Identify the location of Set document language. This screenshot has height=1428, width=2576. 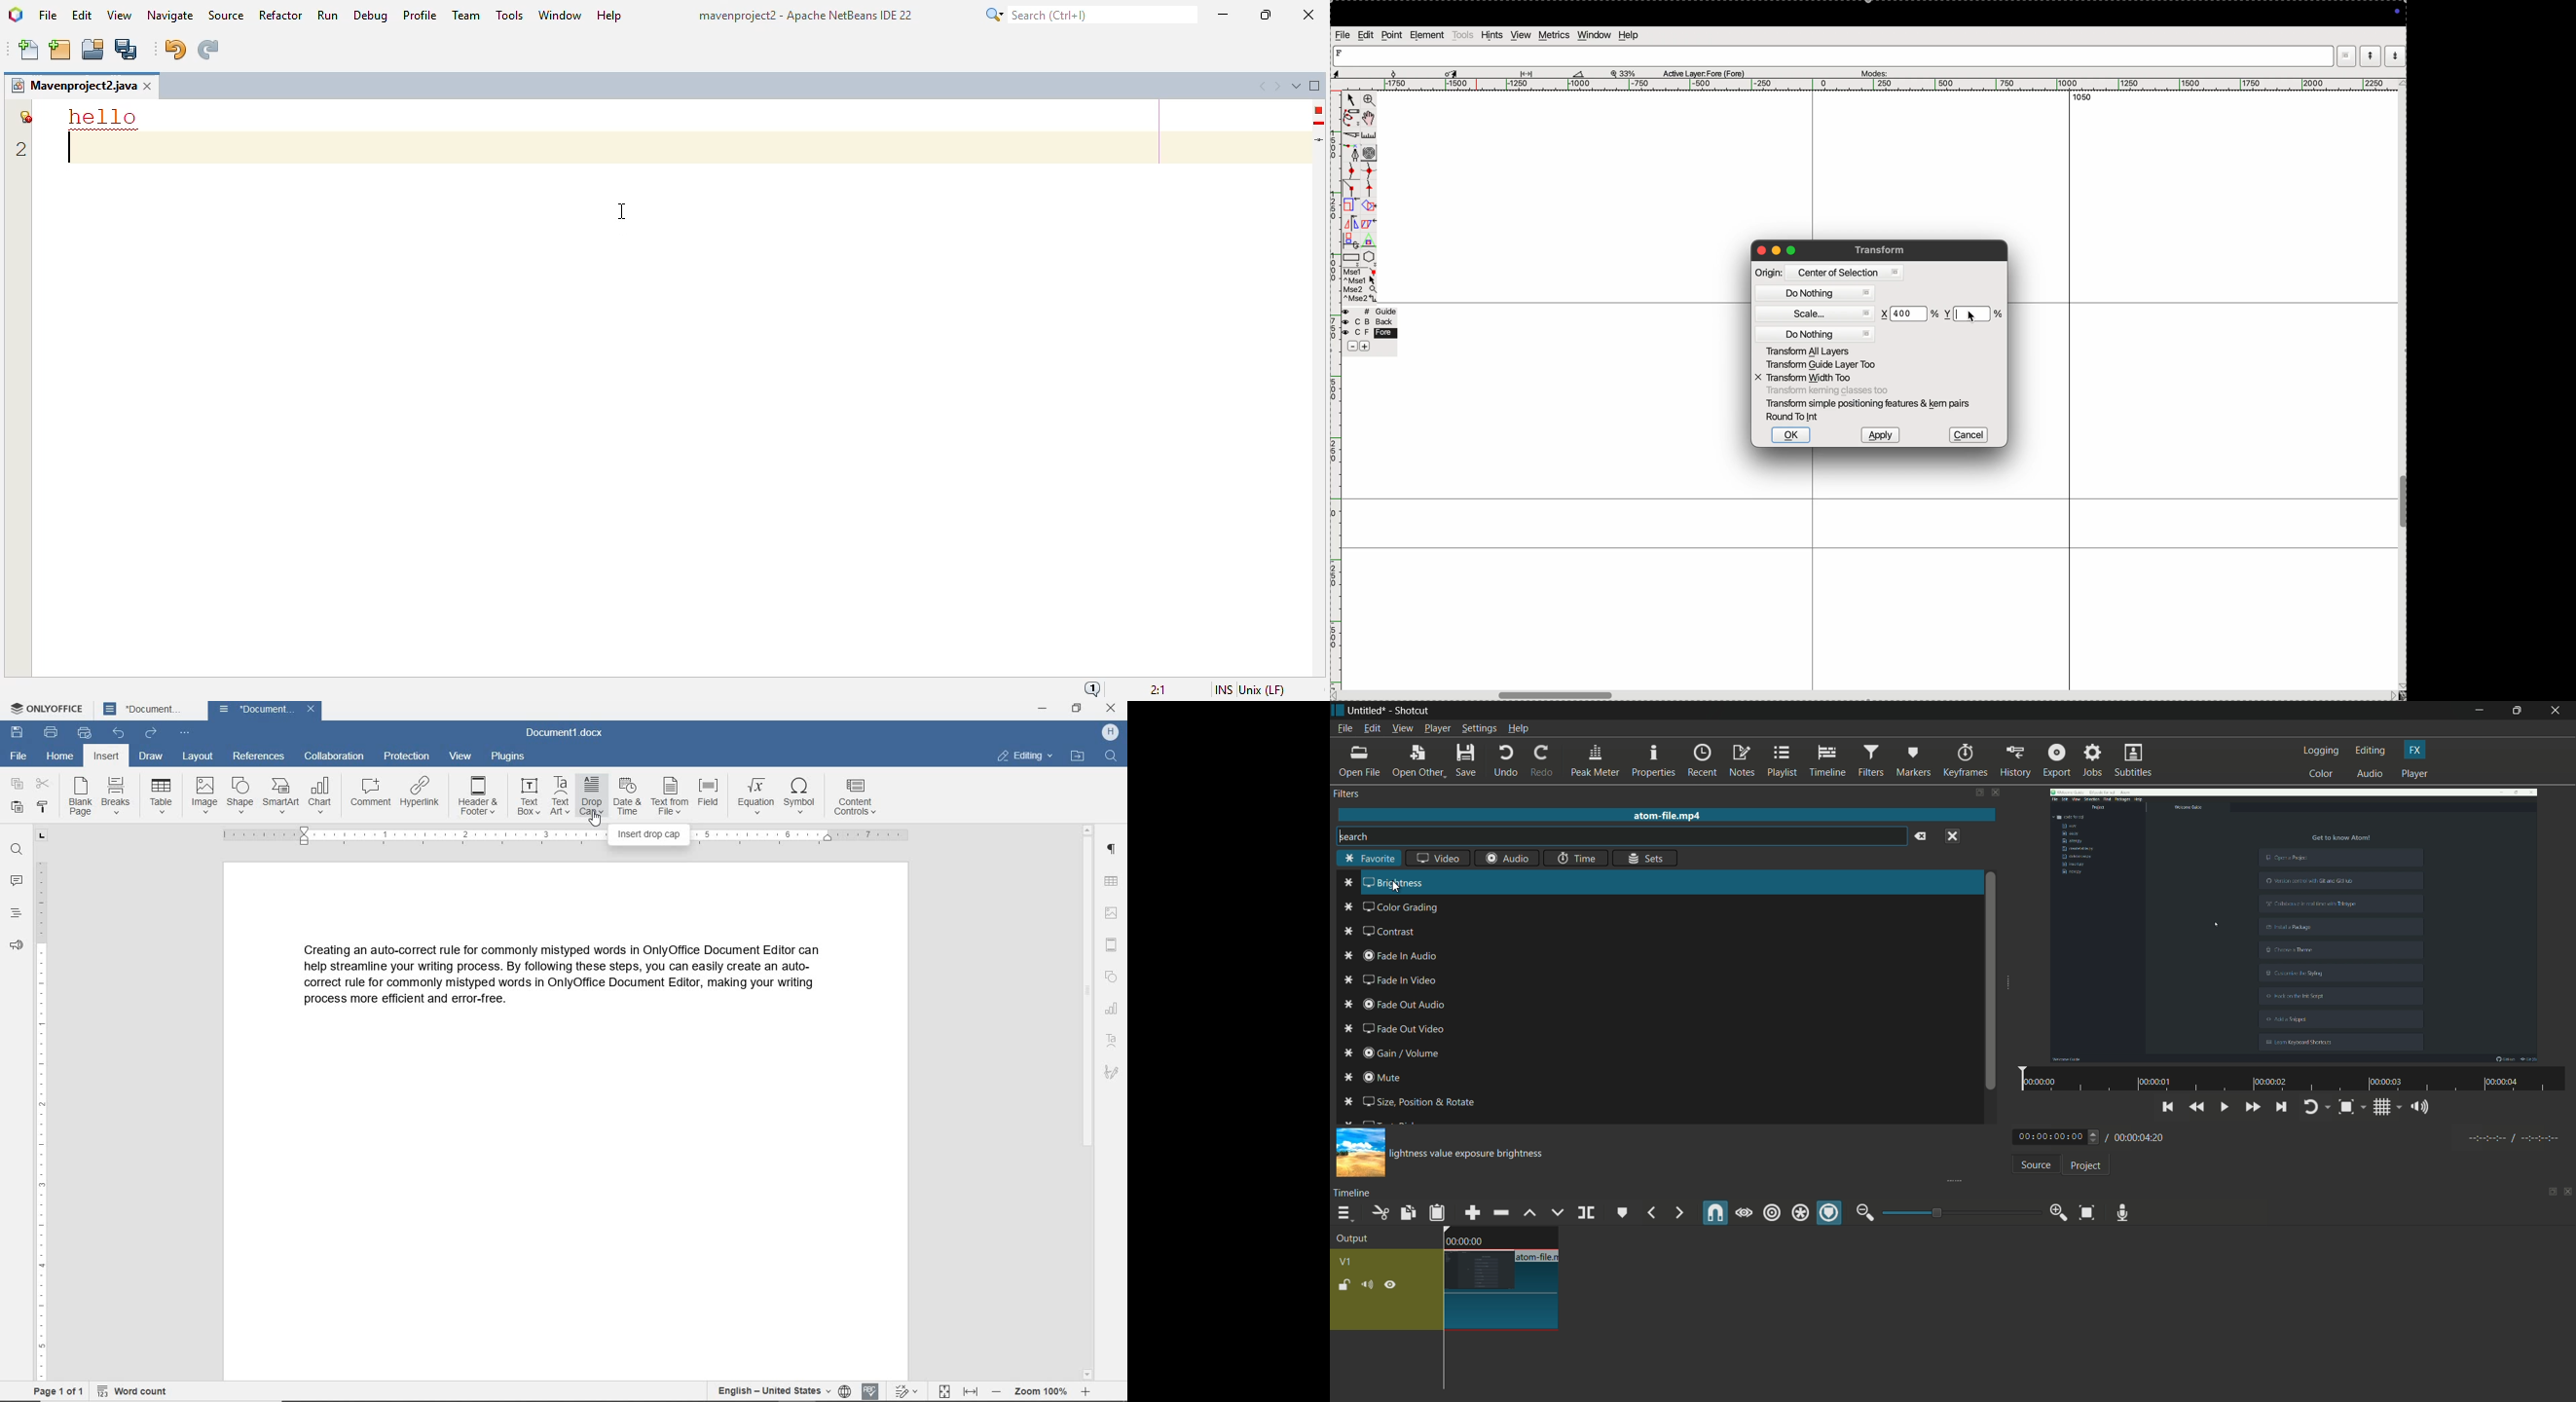
(847, 1389).